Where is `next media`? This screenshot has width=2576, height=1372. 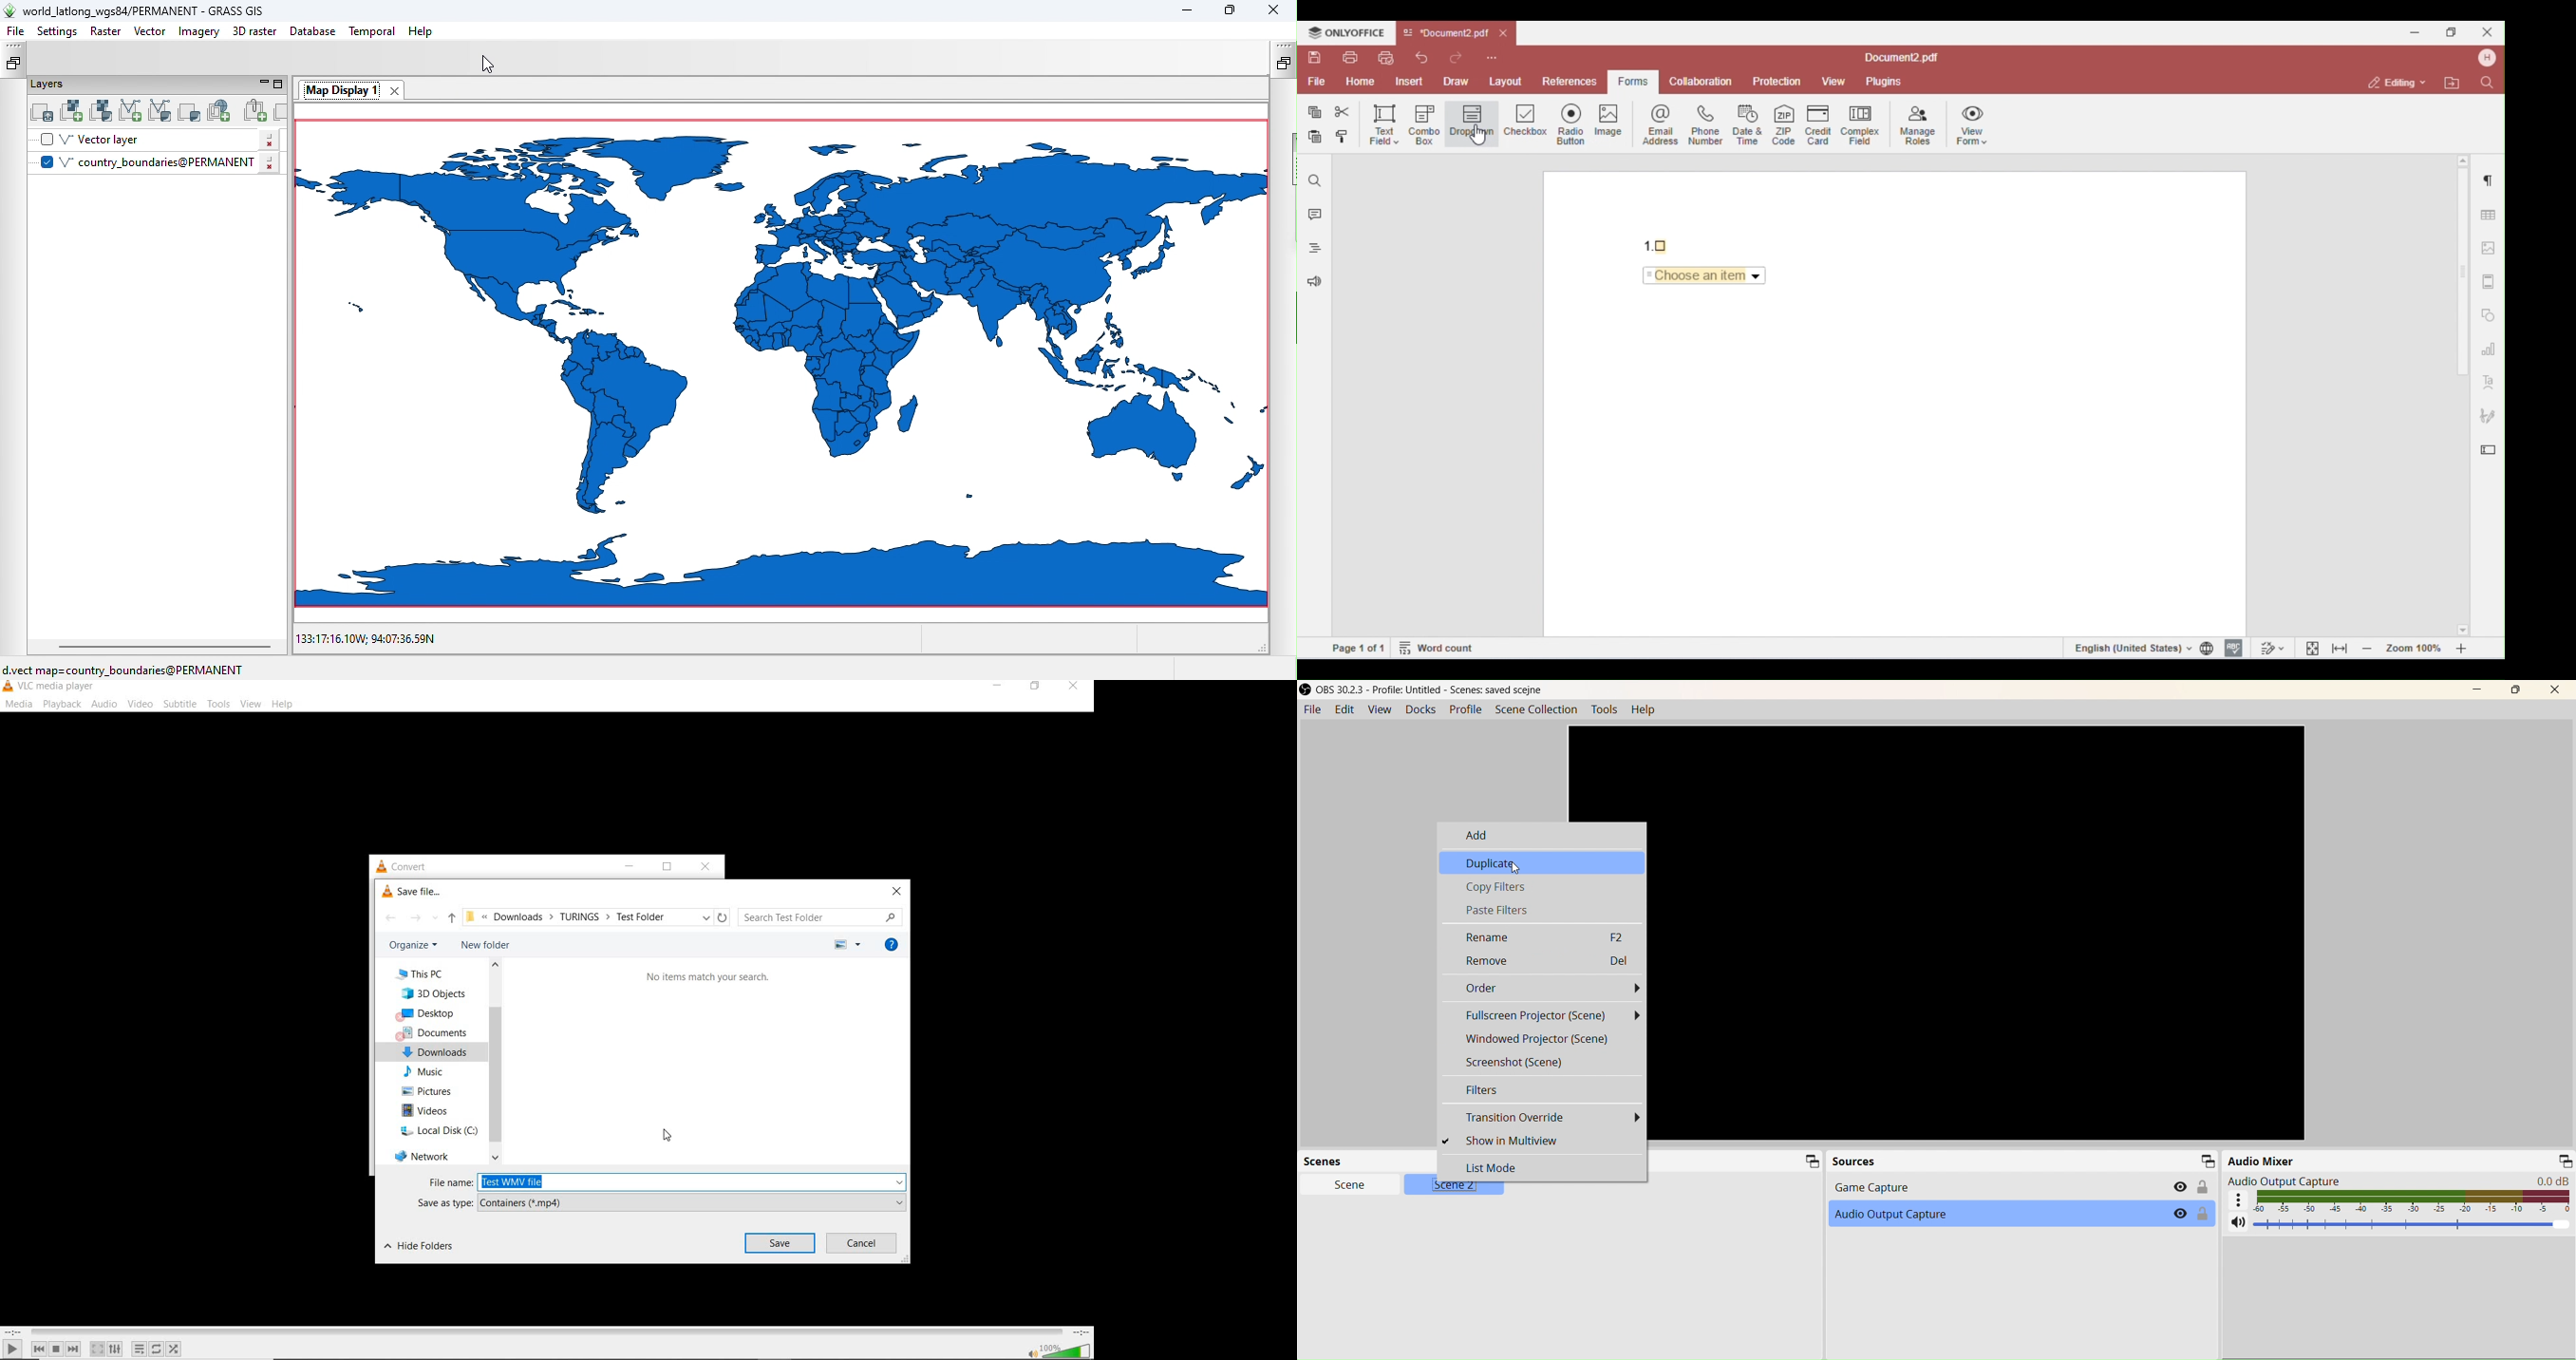 next media is located at coordinates (74, 1349).